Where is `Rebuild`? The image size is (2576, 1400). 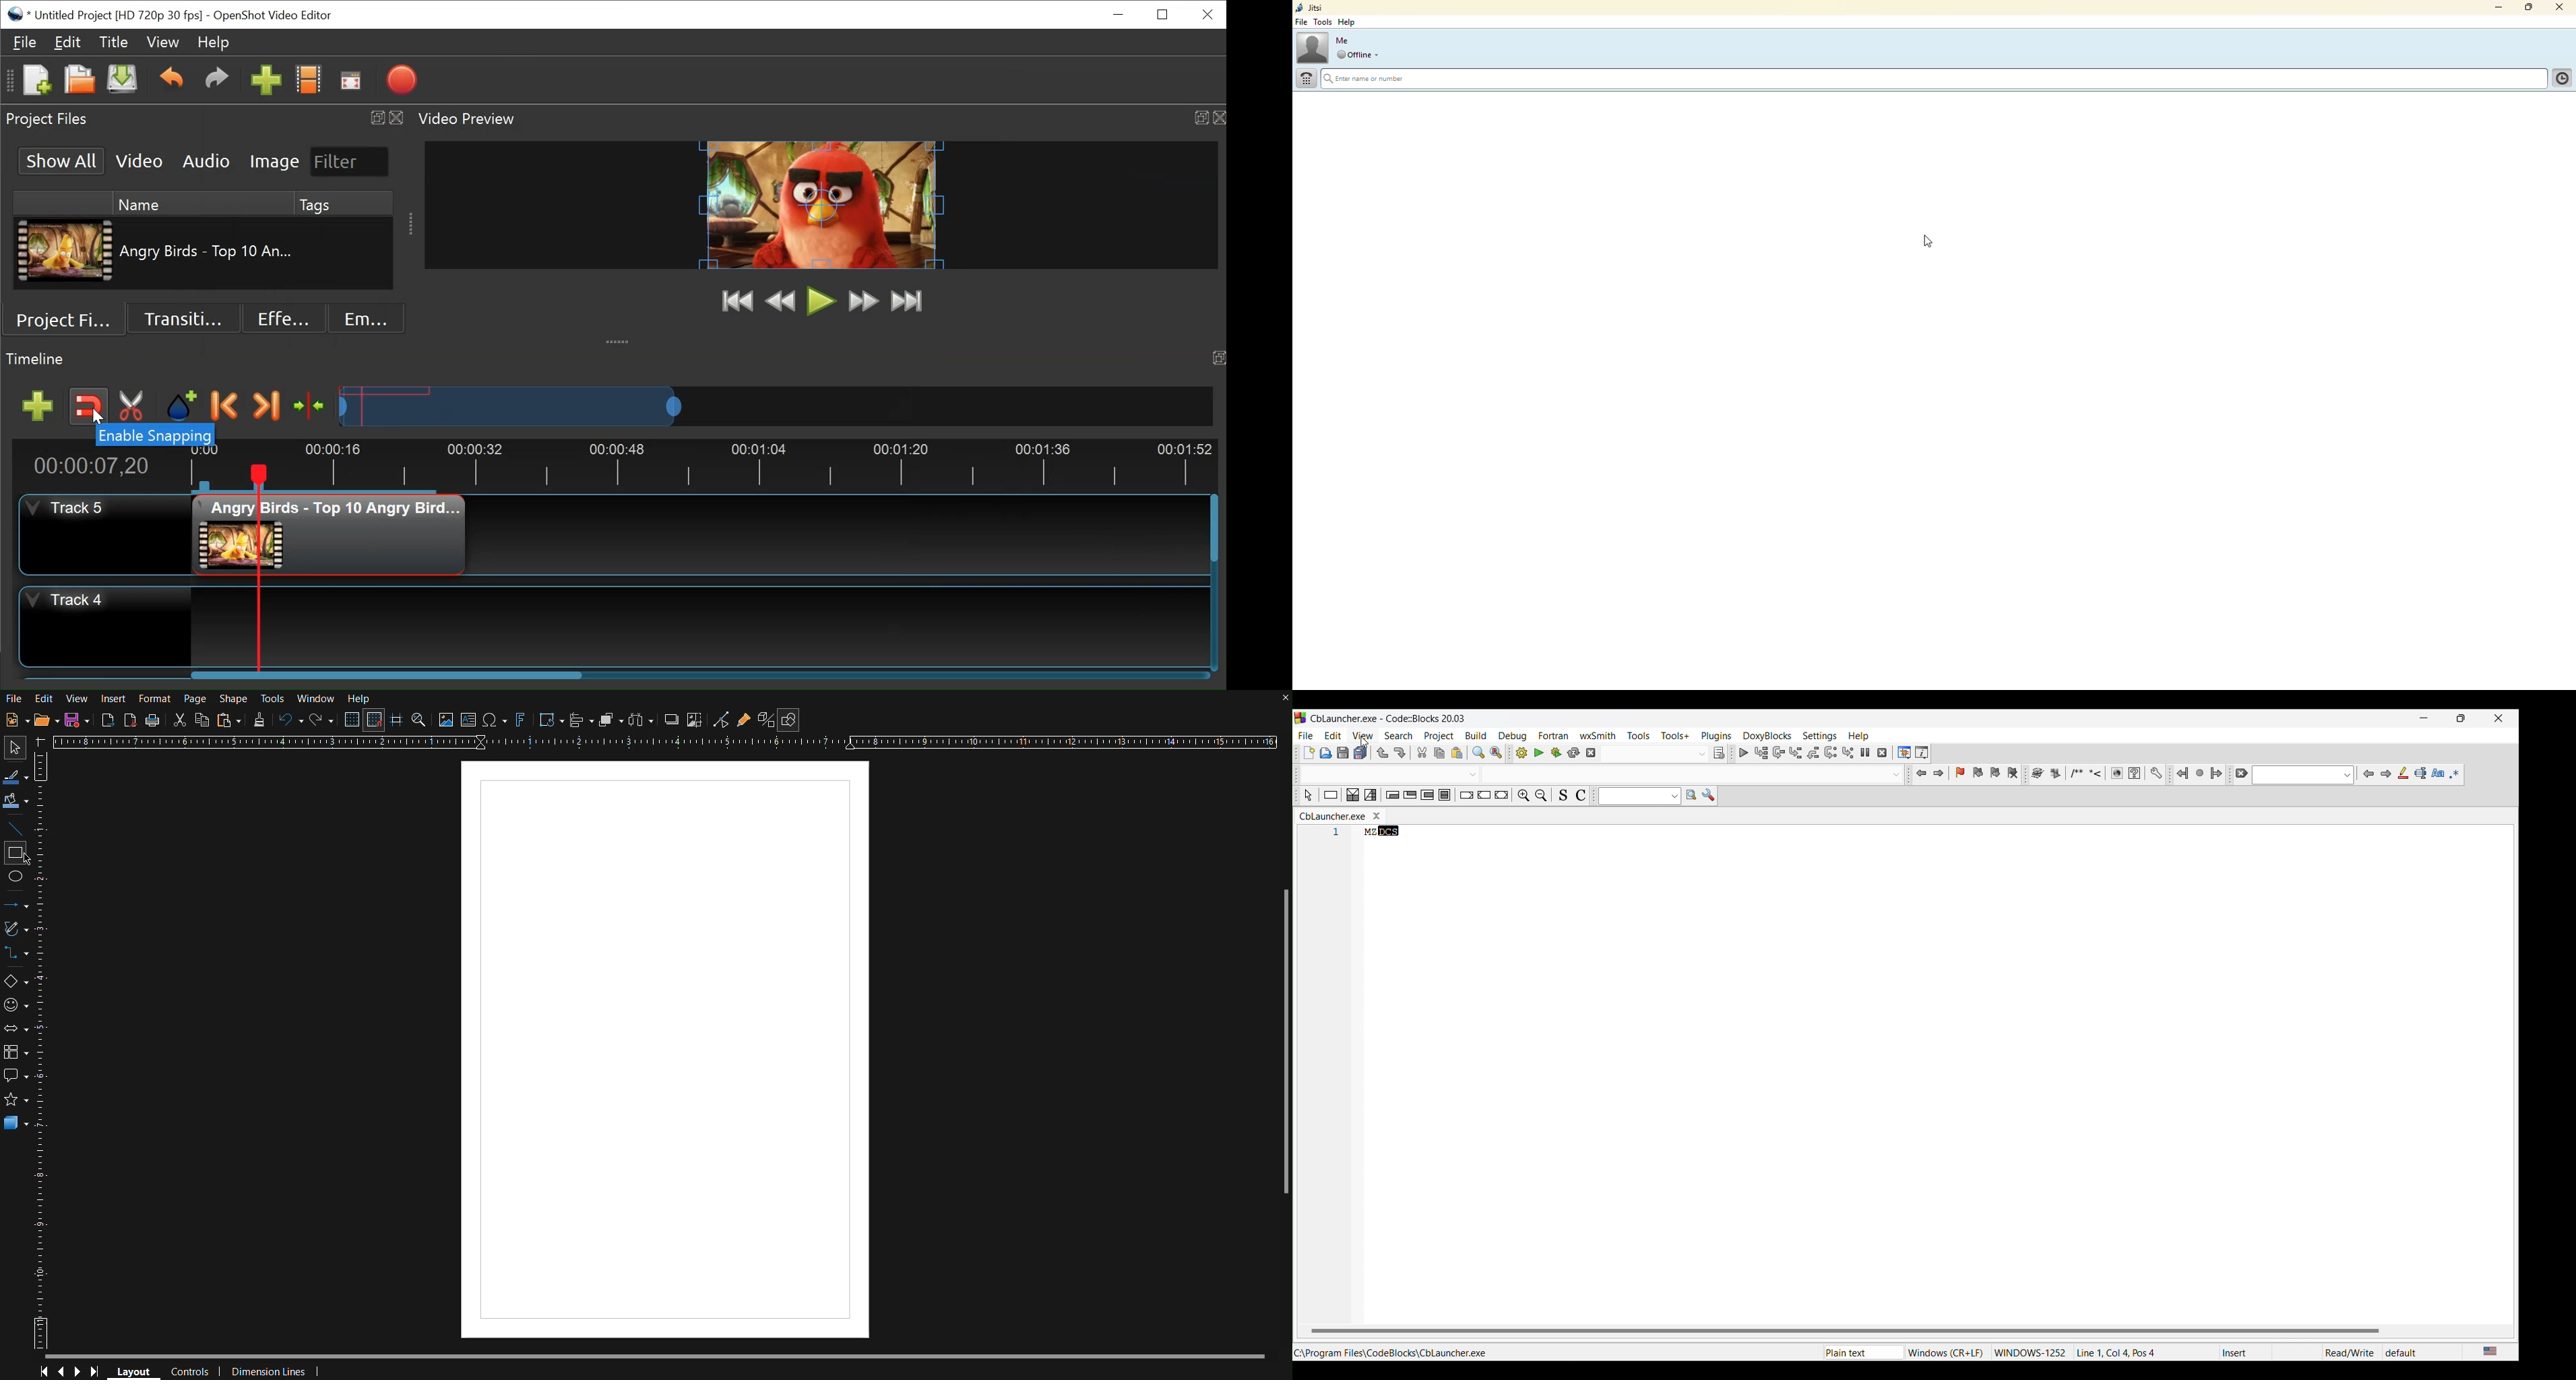 Rebuild is located at coordinates (1573, 753).